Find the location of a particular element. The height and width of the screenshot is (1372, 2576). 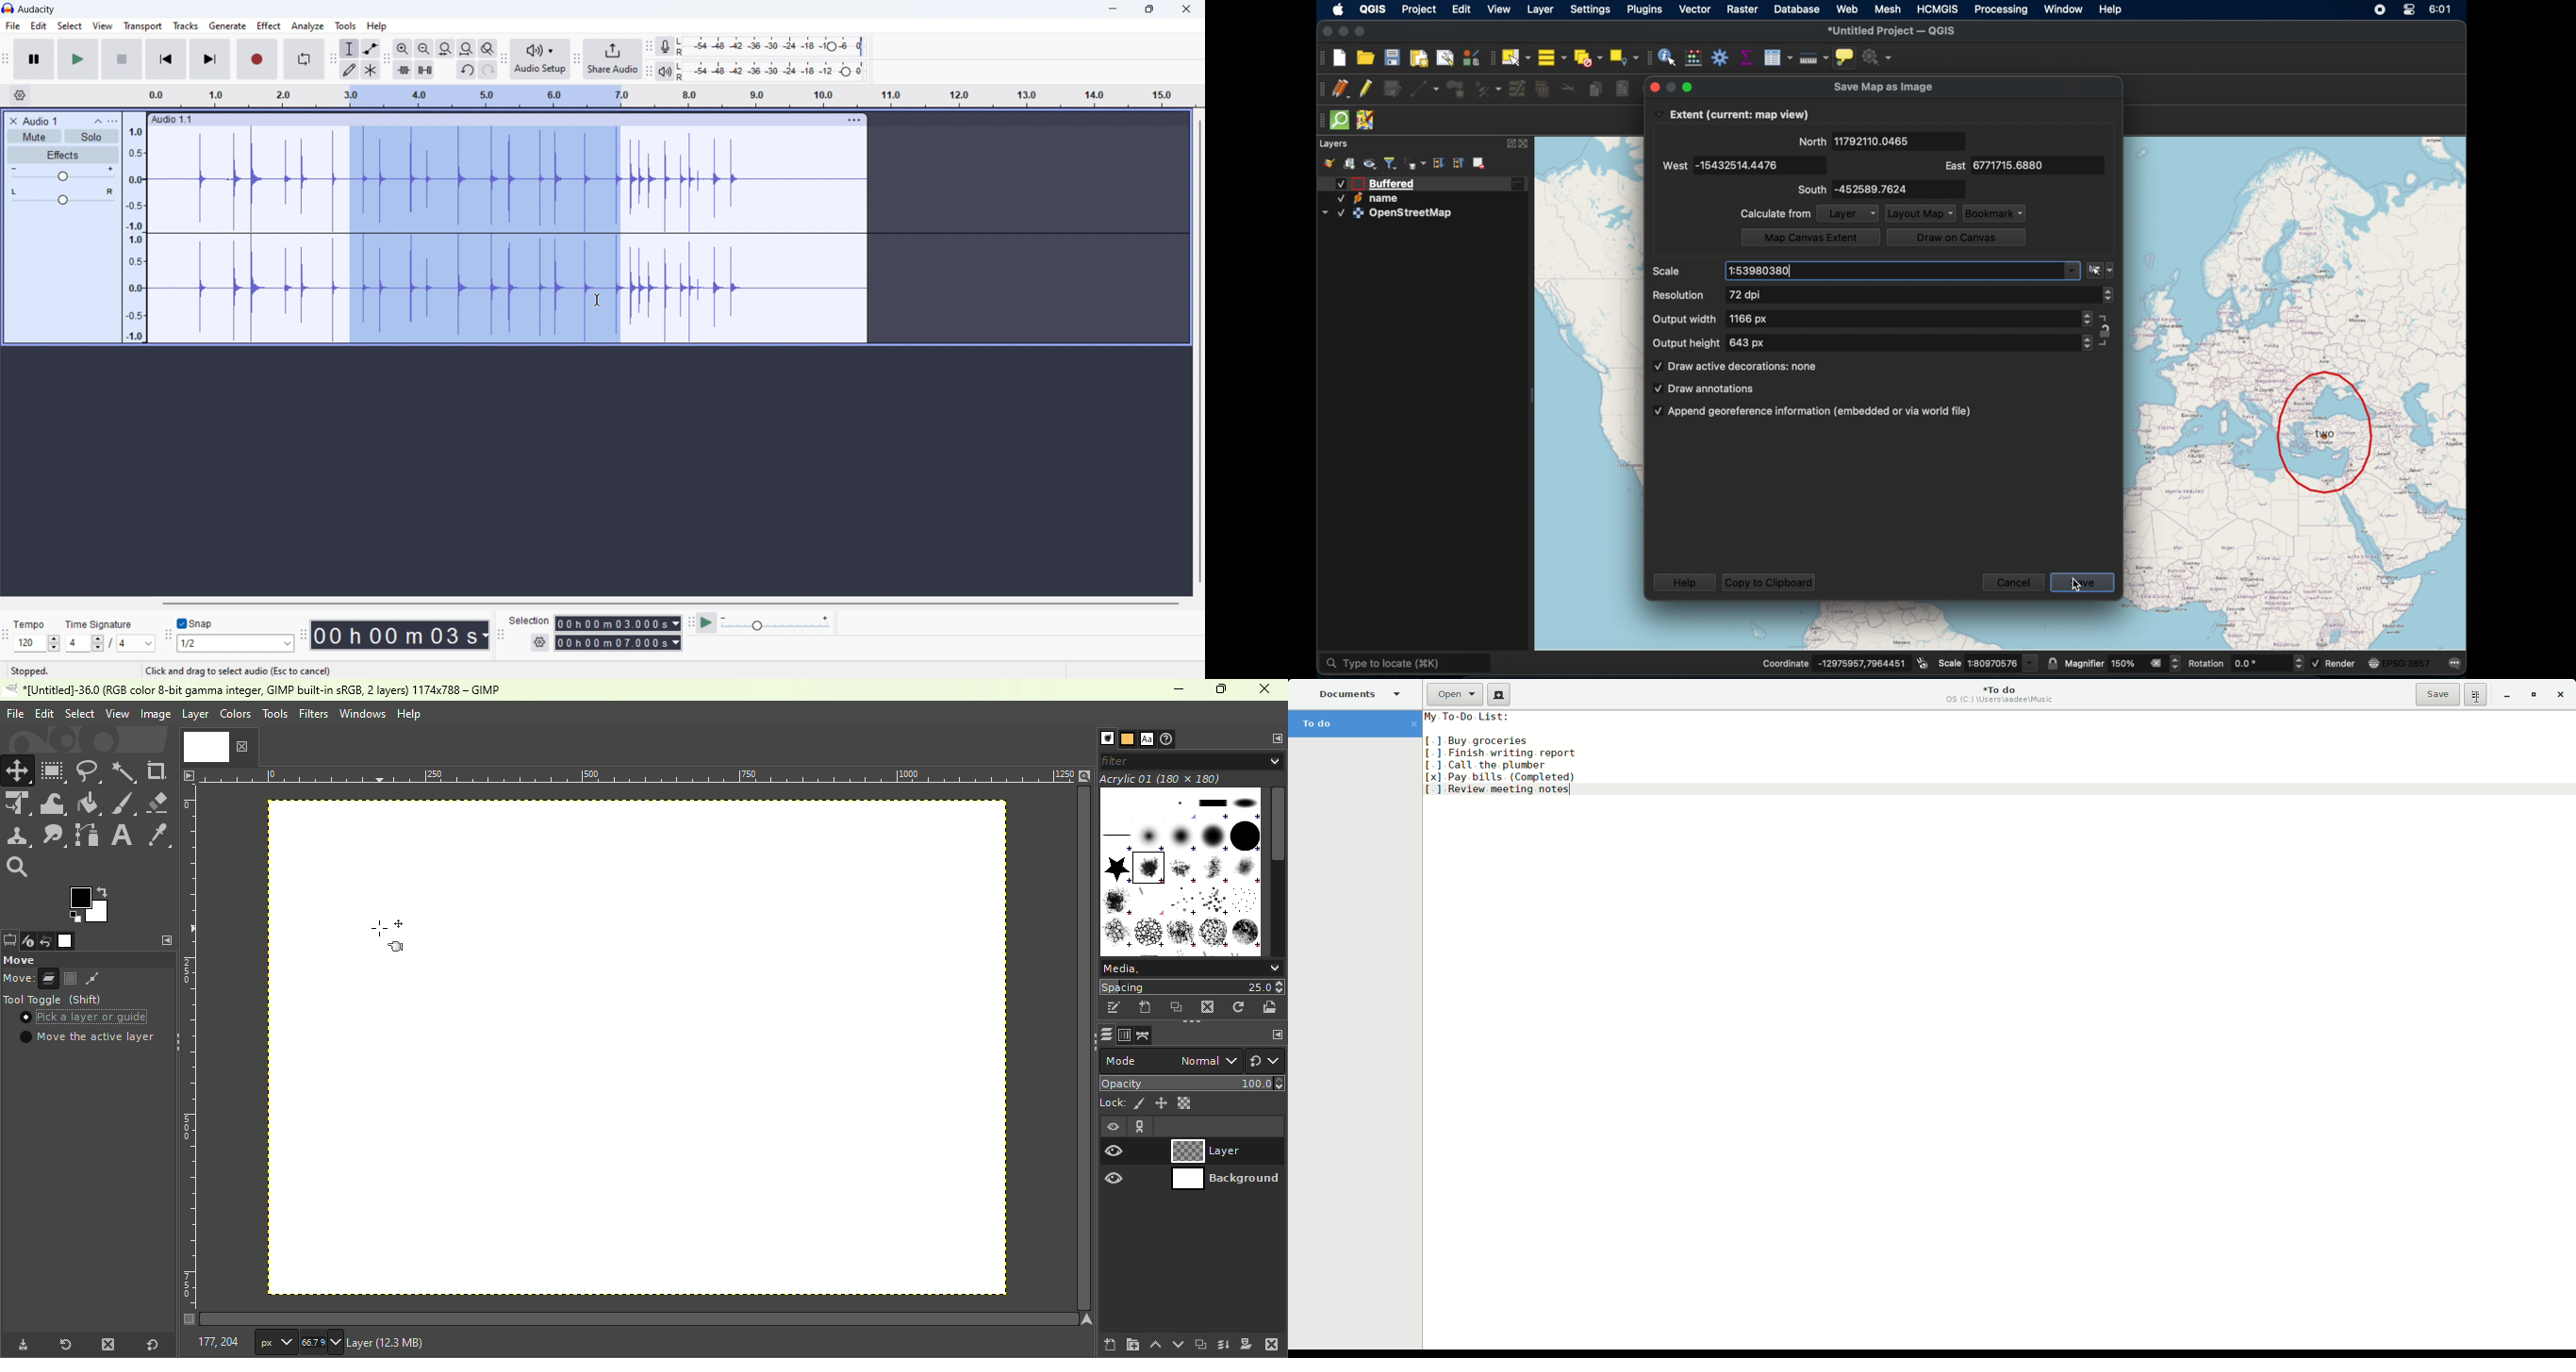

rotation input value is located at coordinates (2259, 664).